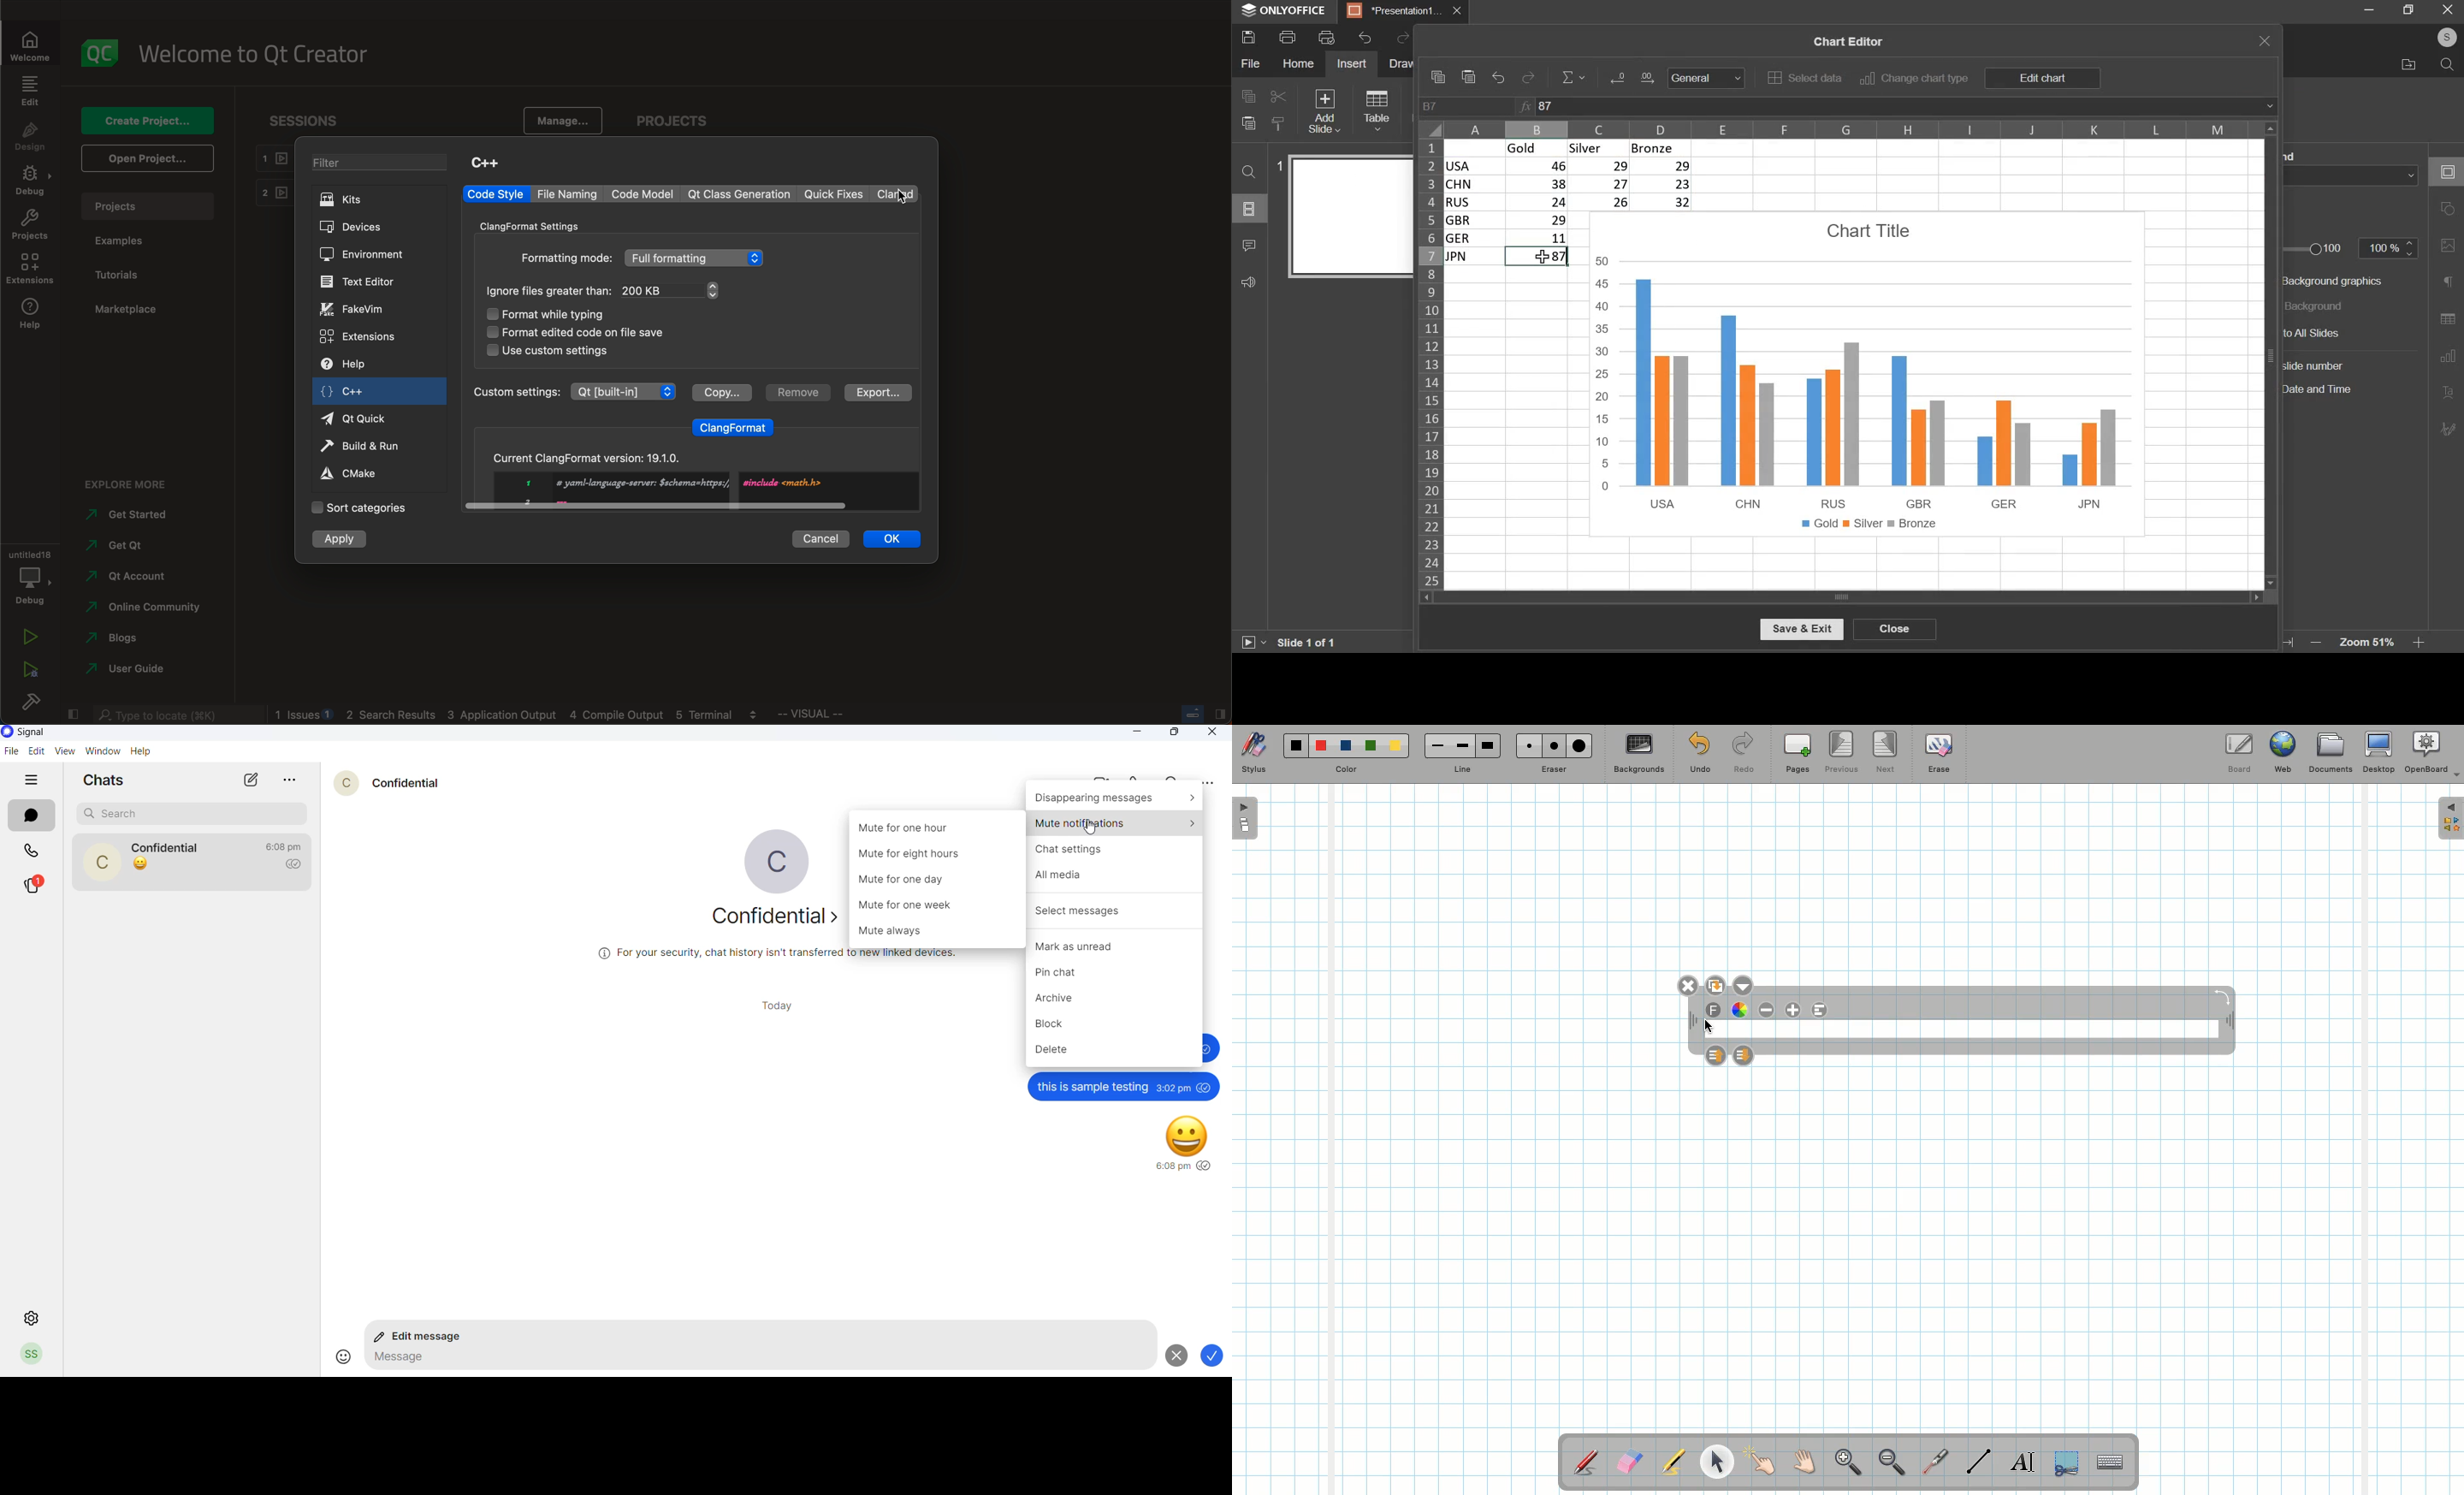 Image resolution: width=2464 pixels, height=1512 pixels. What do you see at coordinates (1601, 168) in the screenshot?
I see `29` at bounding box center [1601, 168].